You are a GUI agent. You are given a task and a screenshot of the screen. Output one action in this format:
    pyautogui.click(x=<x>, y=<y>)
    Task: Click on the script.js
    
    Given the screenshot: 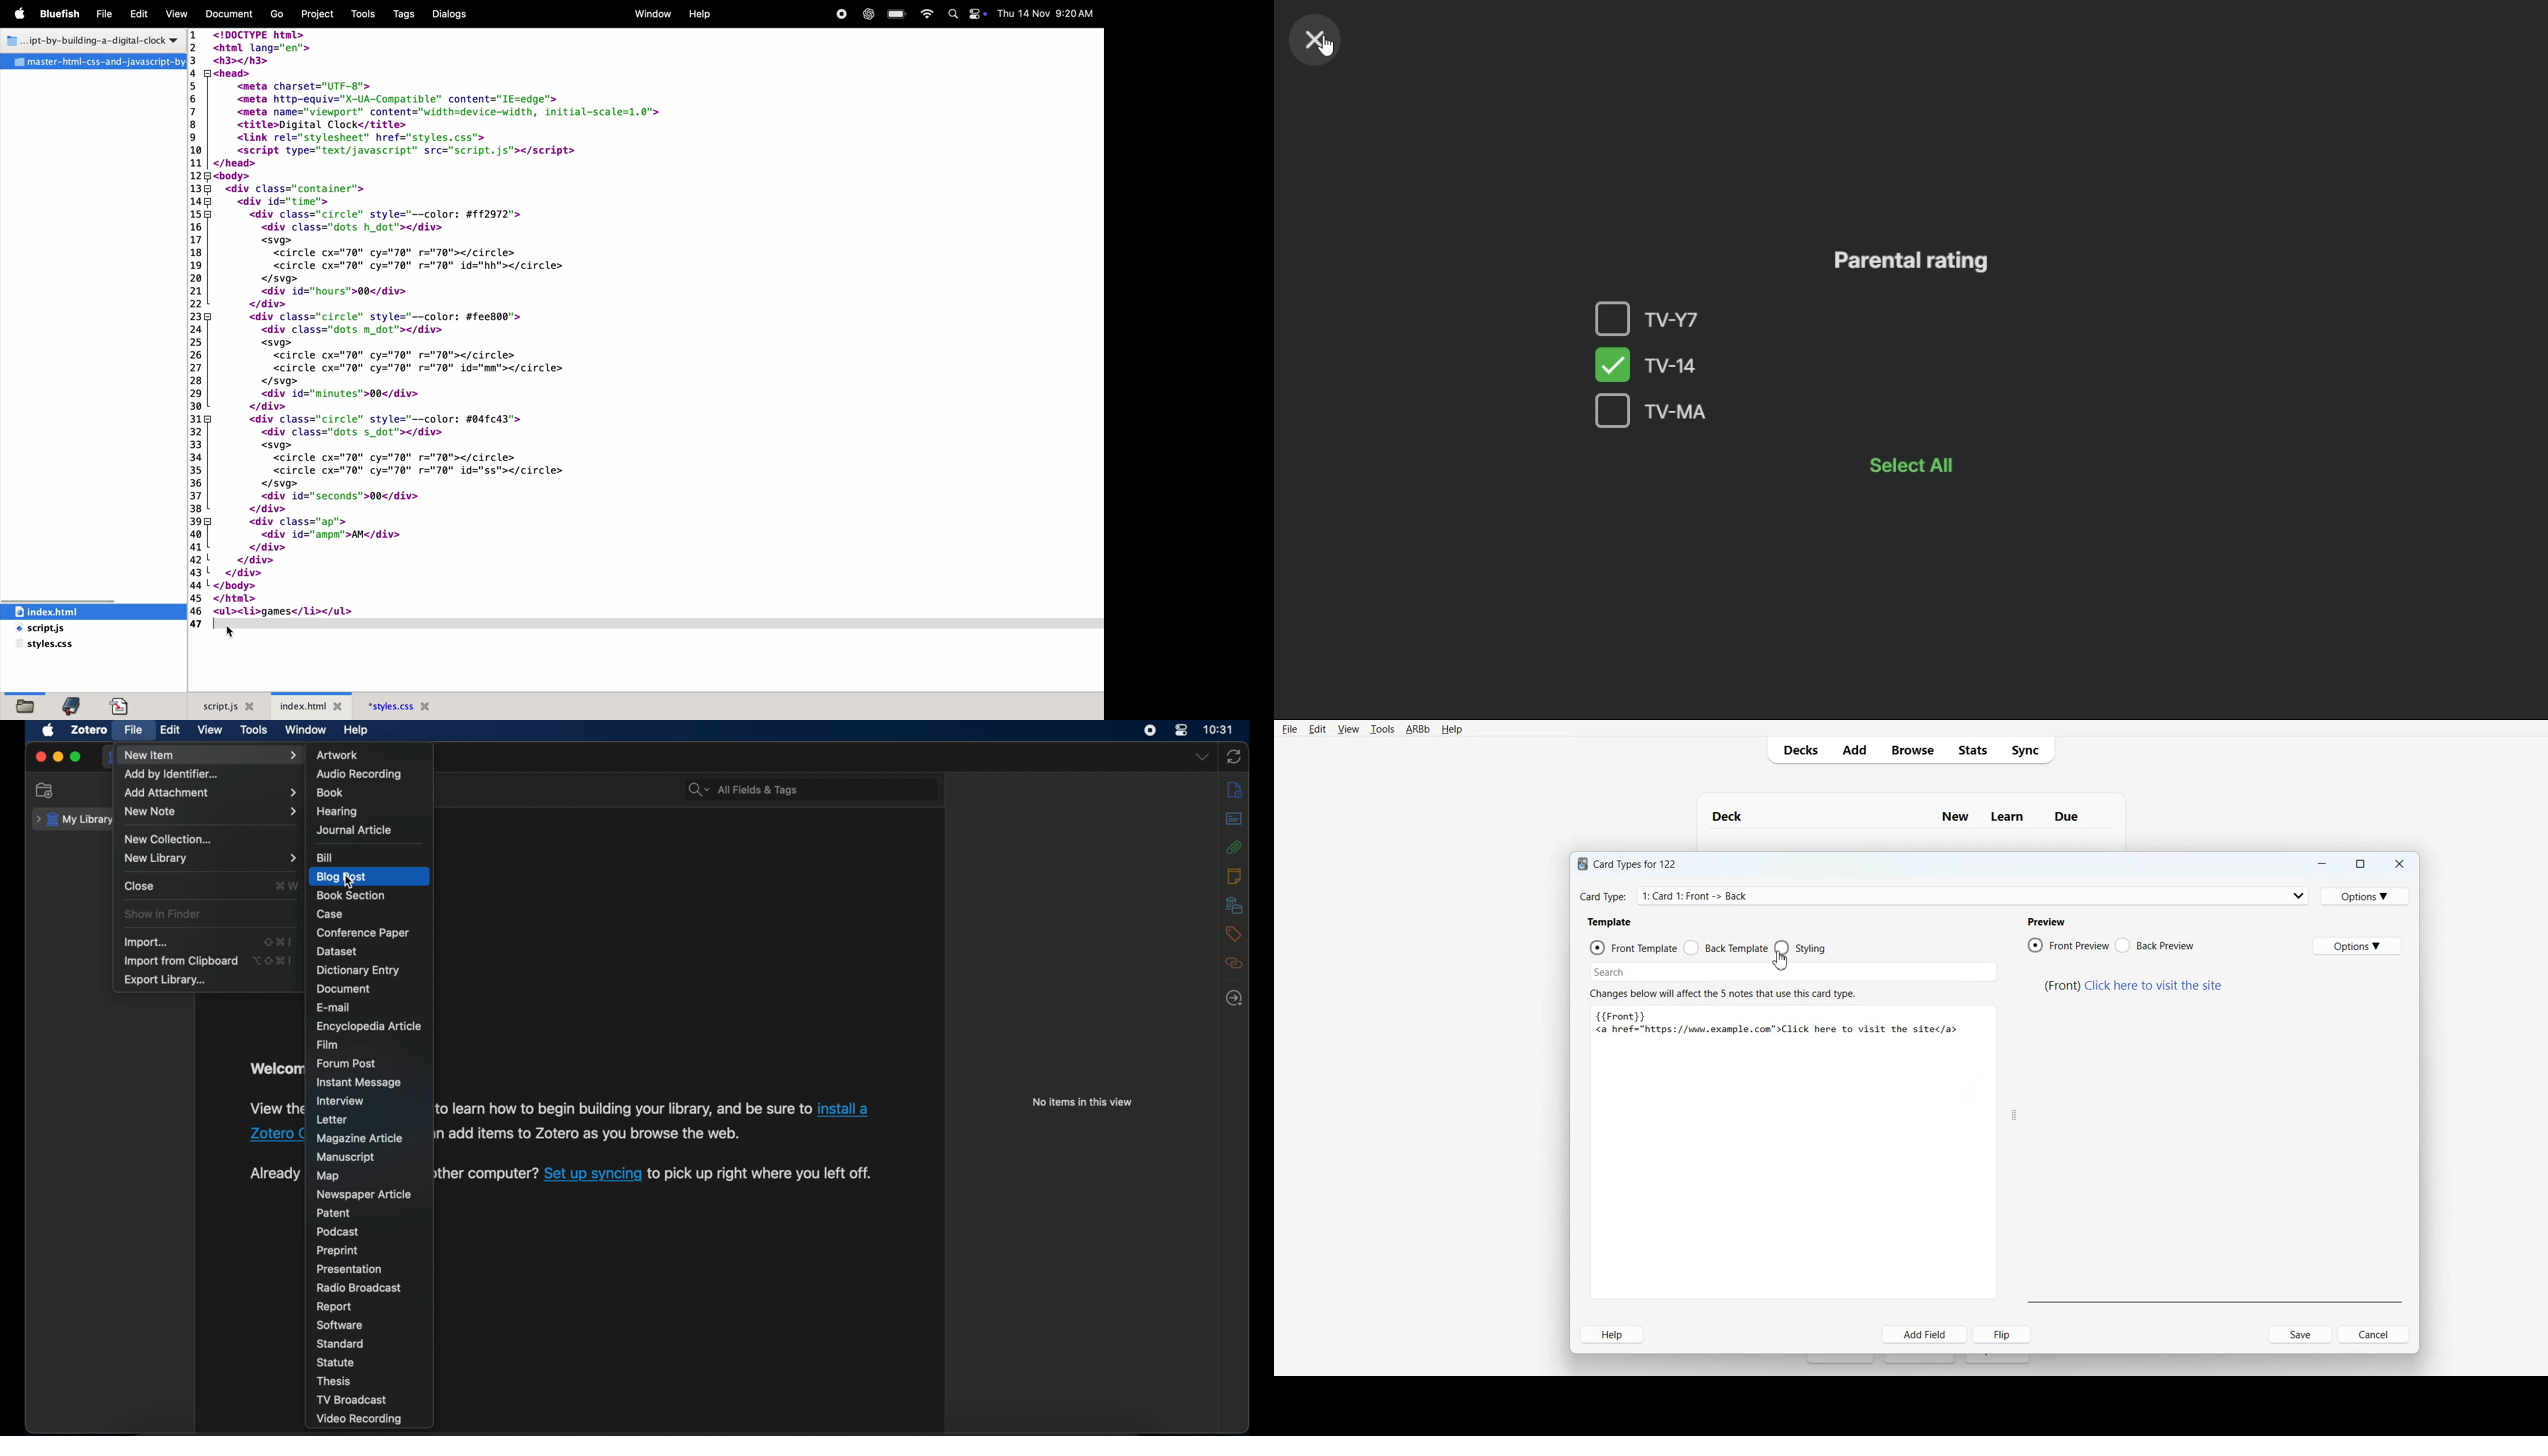 What is the action you would take?
    pyautogui.click(x=64, y=629)
    